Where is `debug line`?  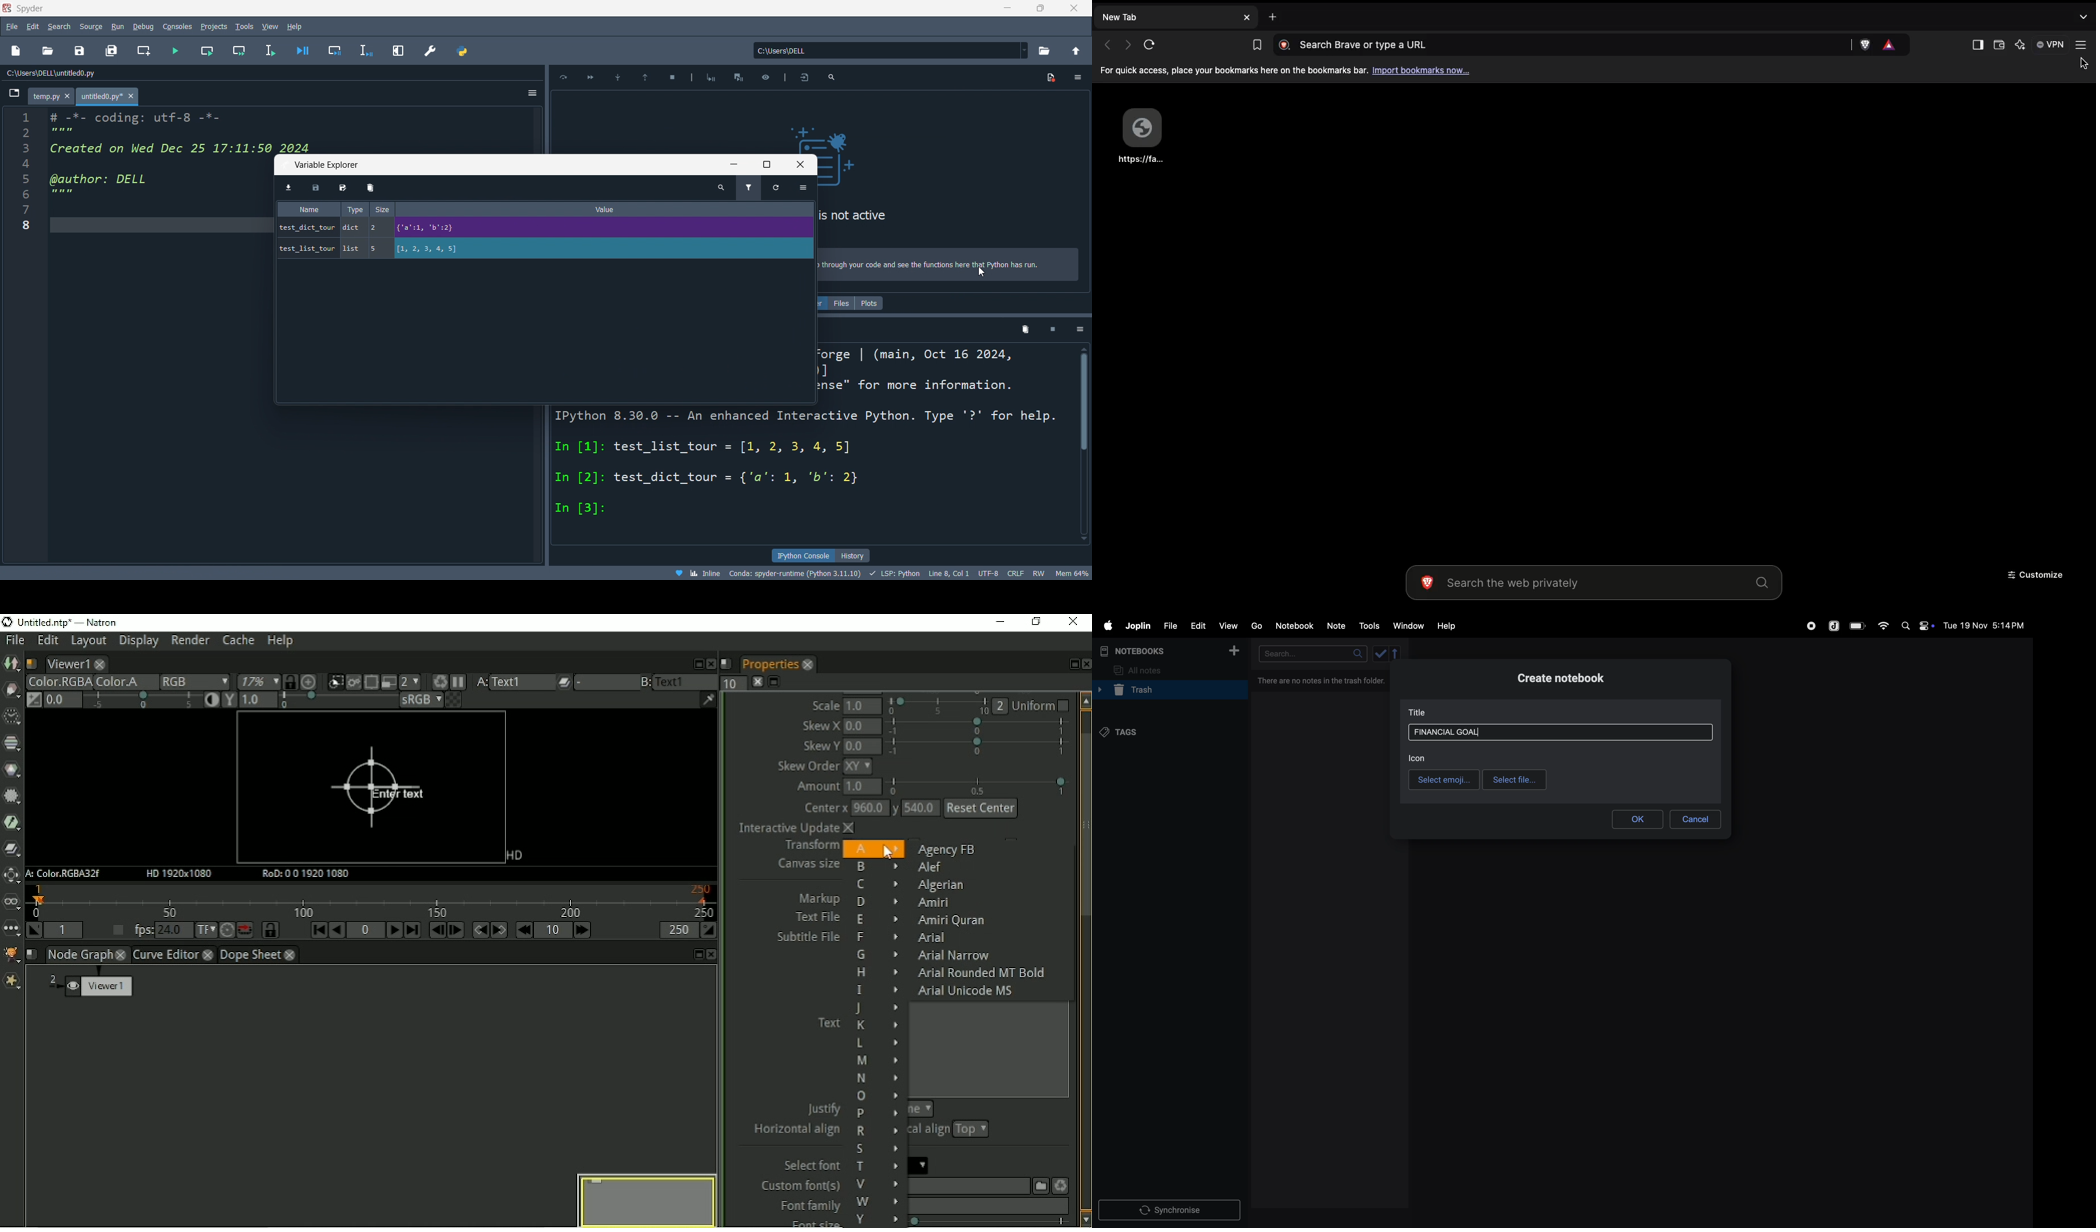
debug line is located at coordinates (366, 50).